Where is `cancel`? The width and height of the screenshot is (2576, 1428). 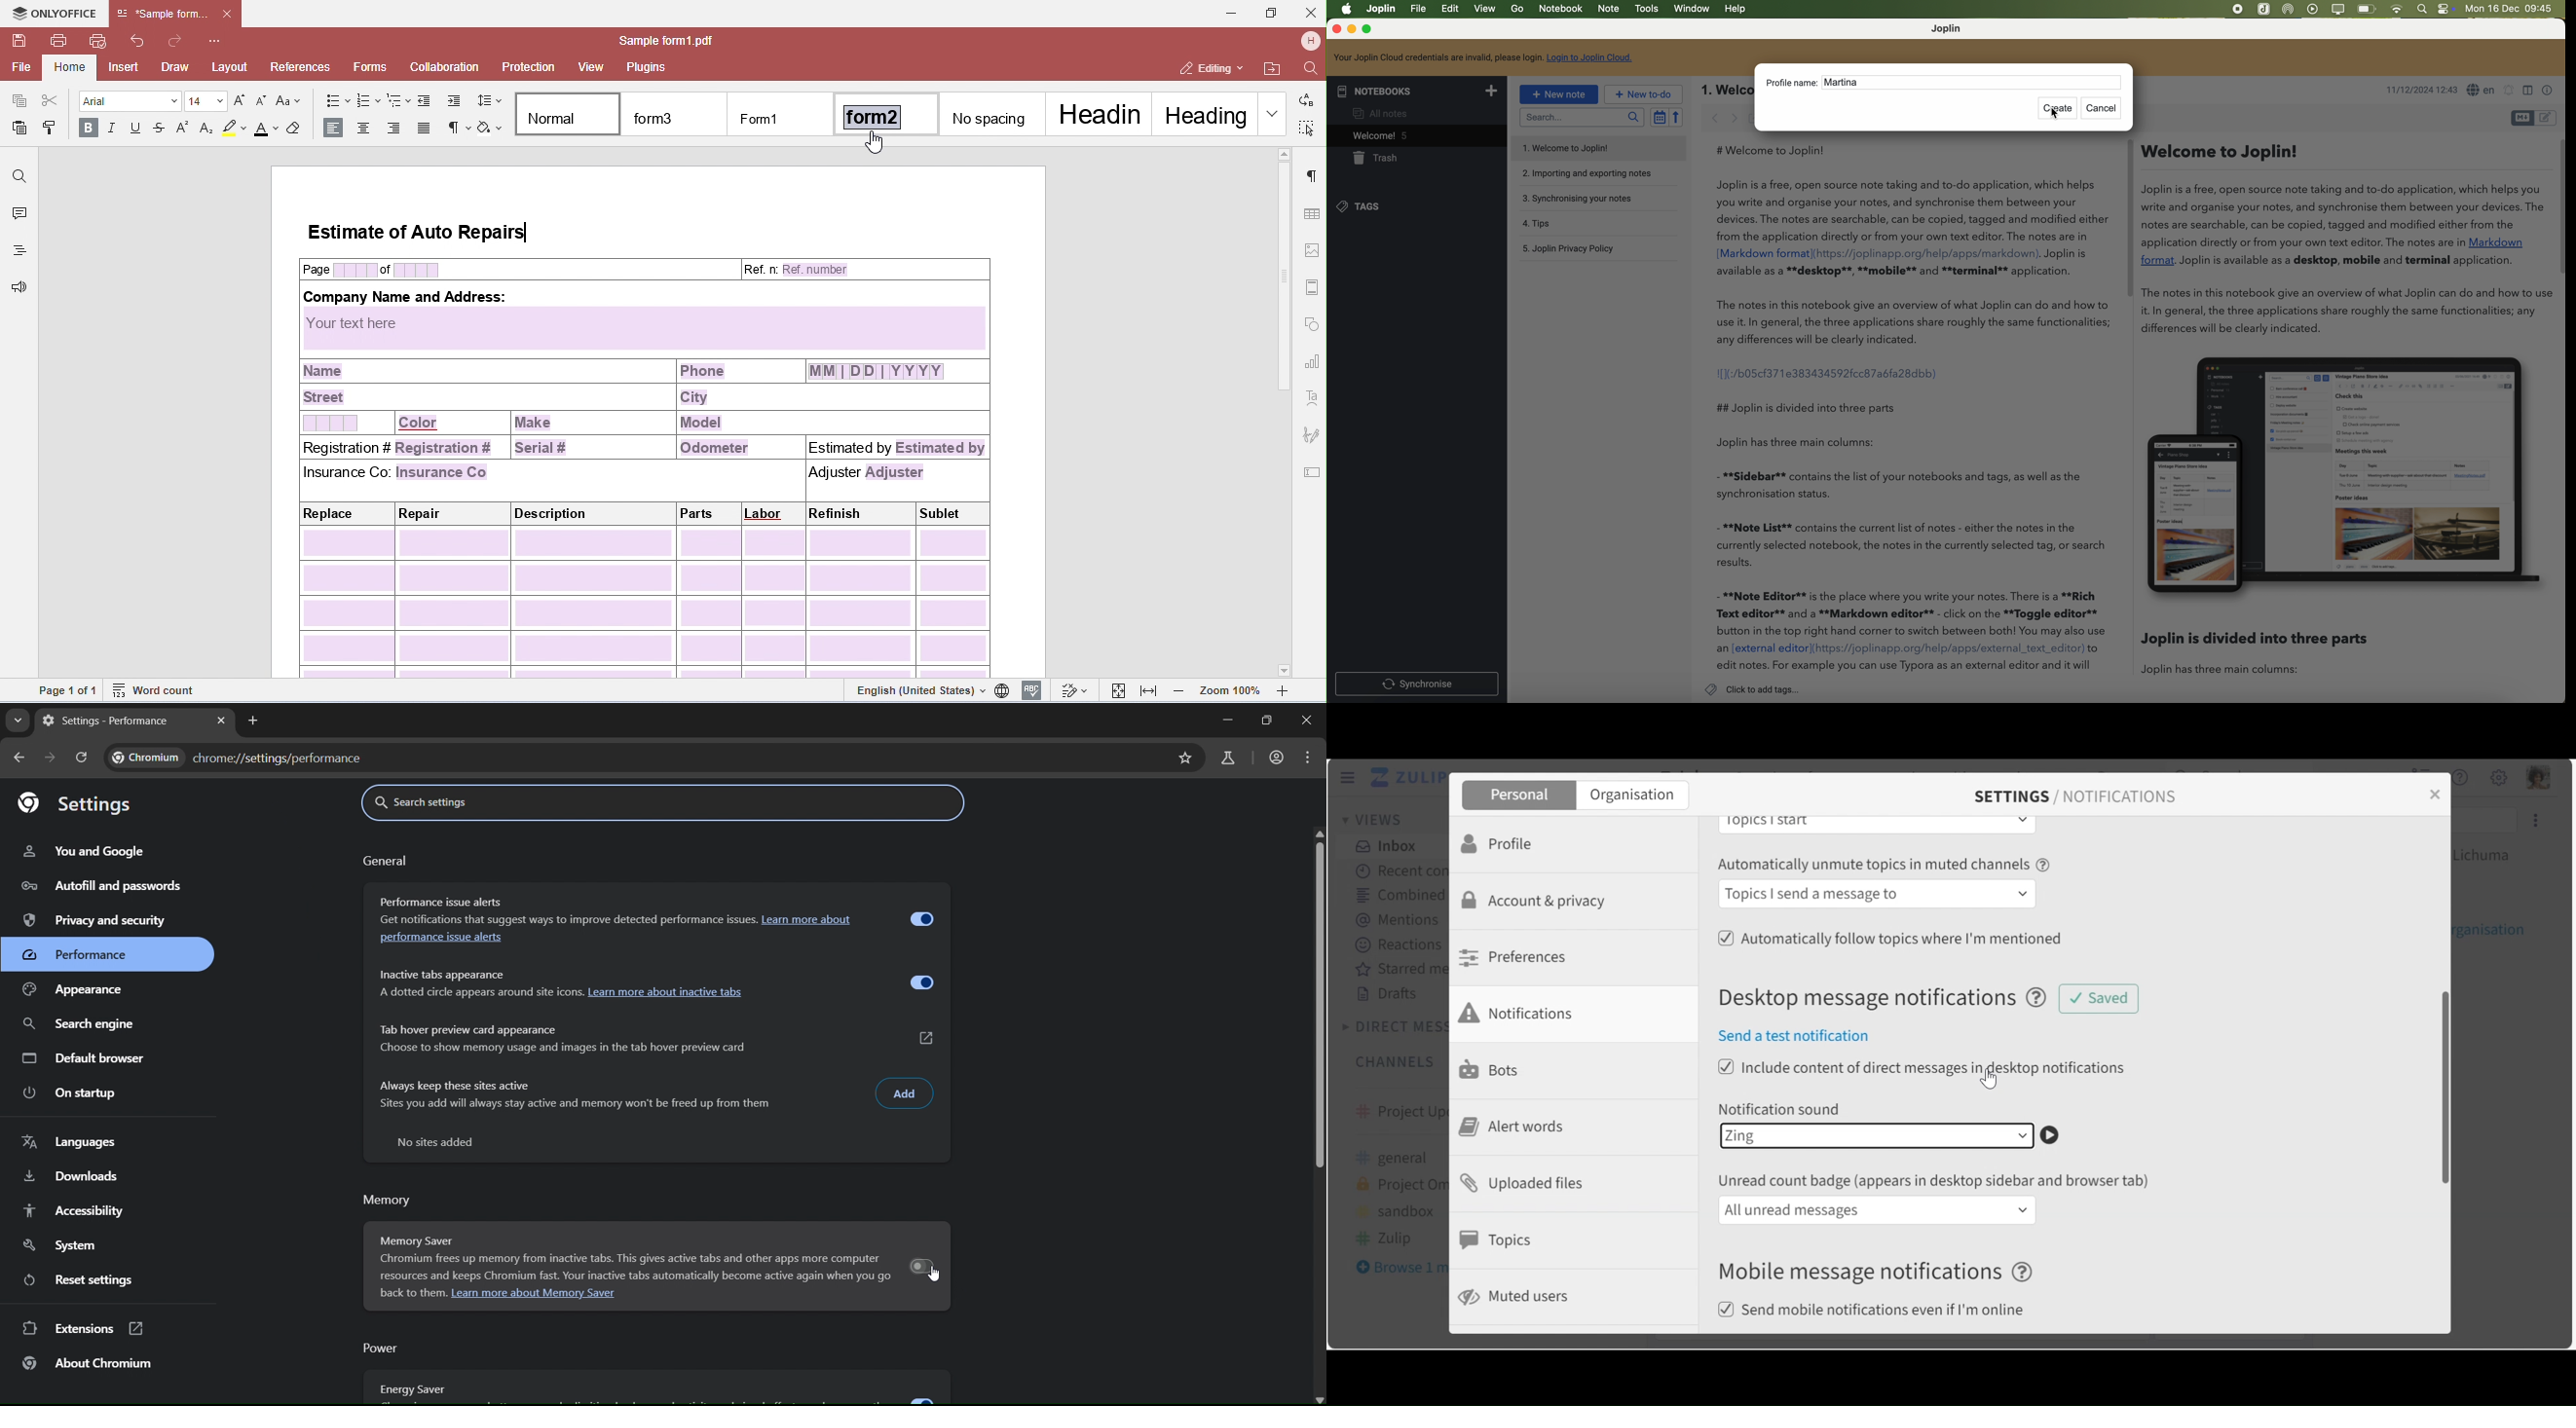 cancel is located at coordinates (2103, 108).